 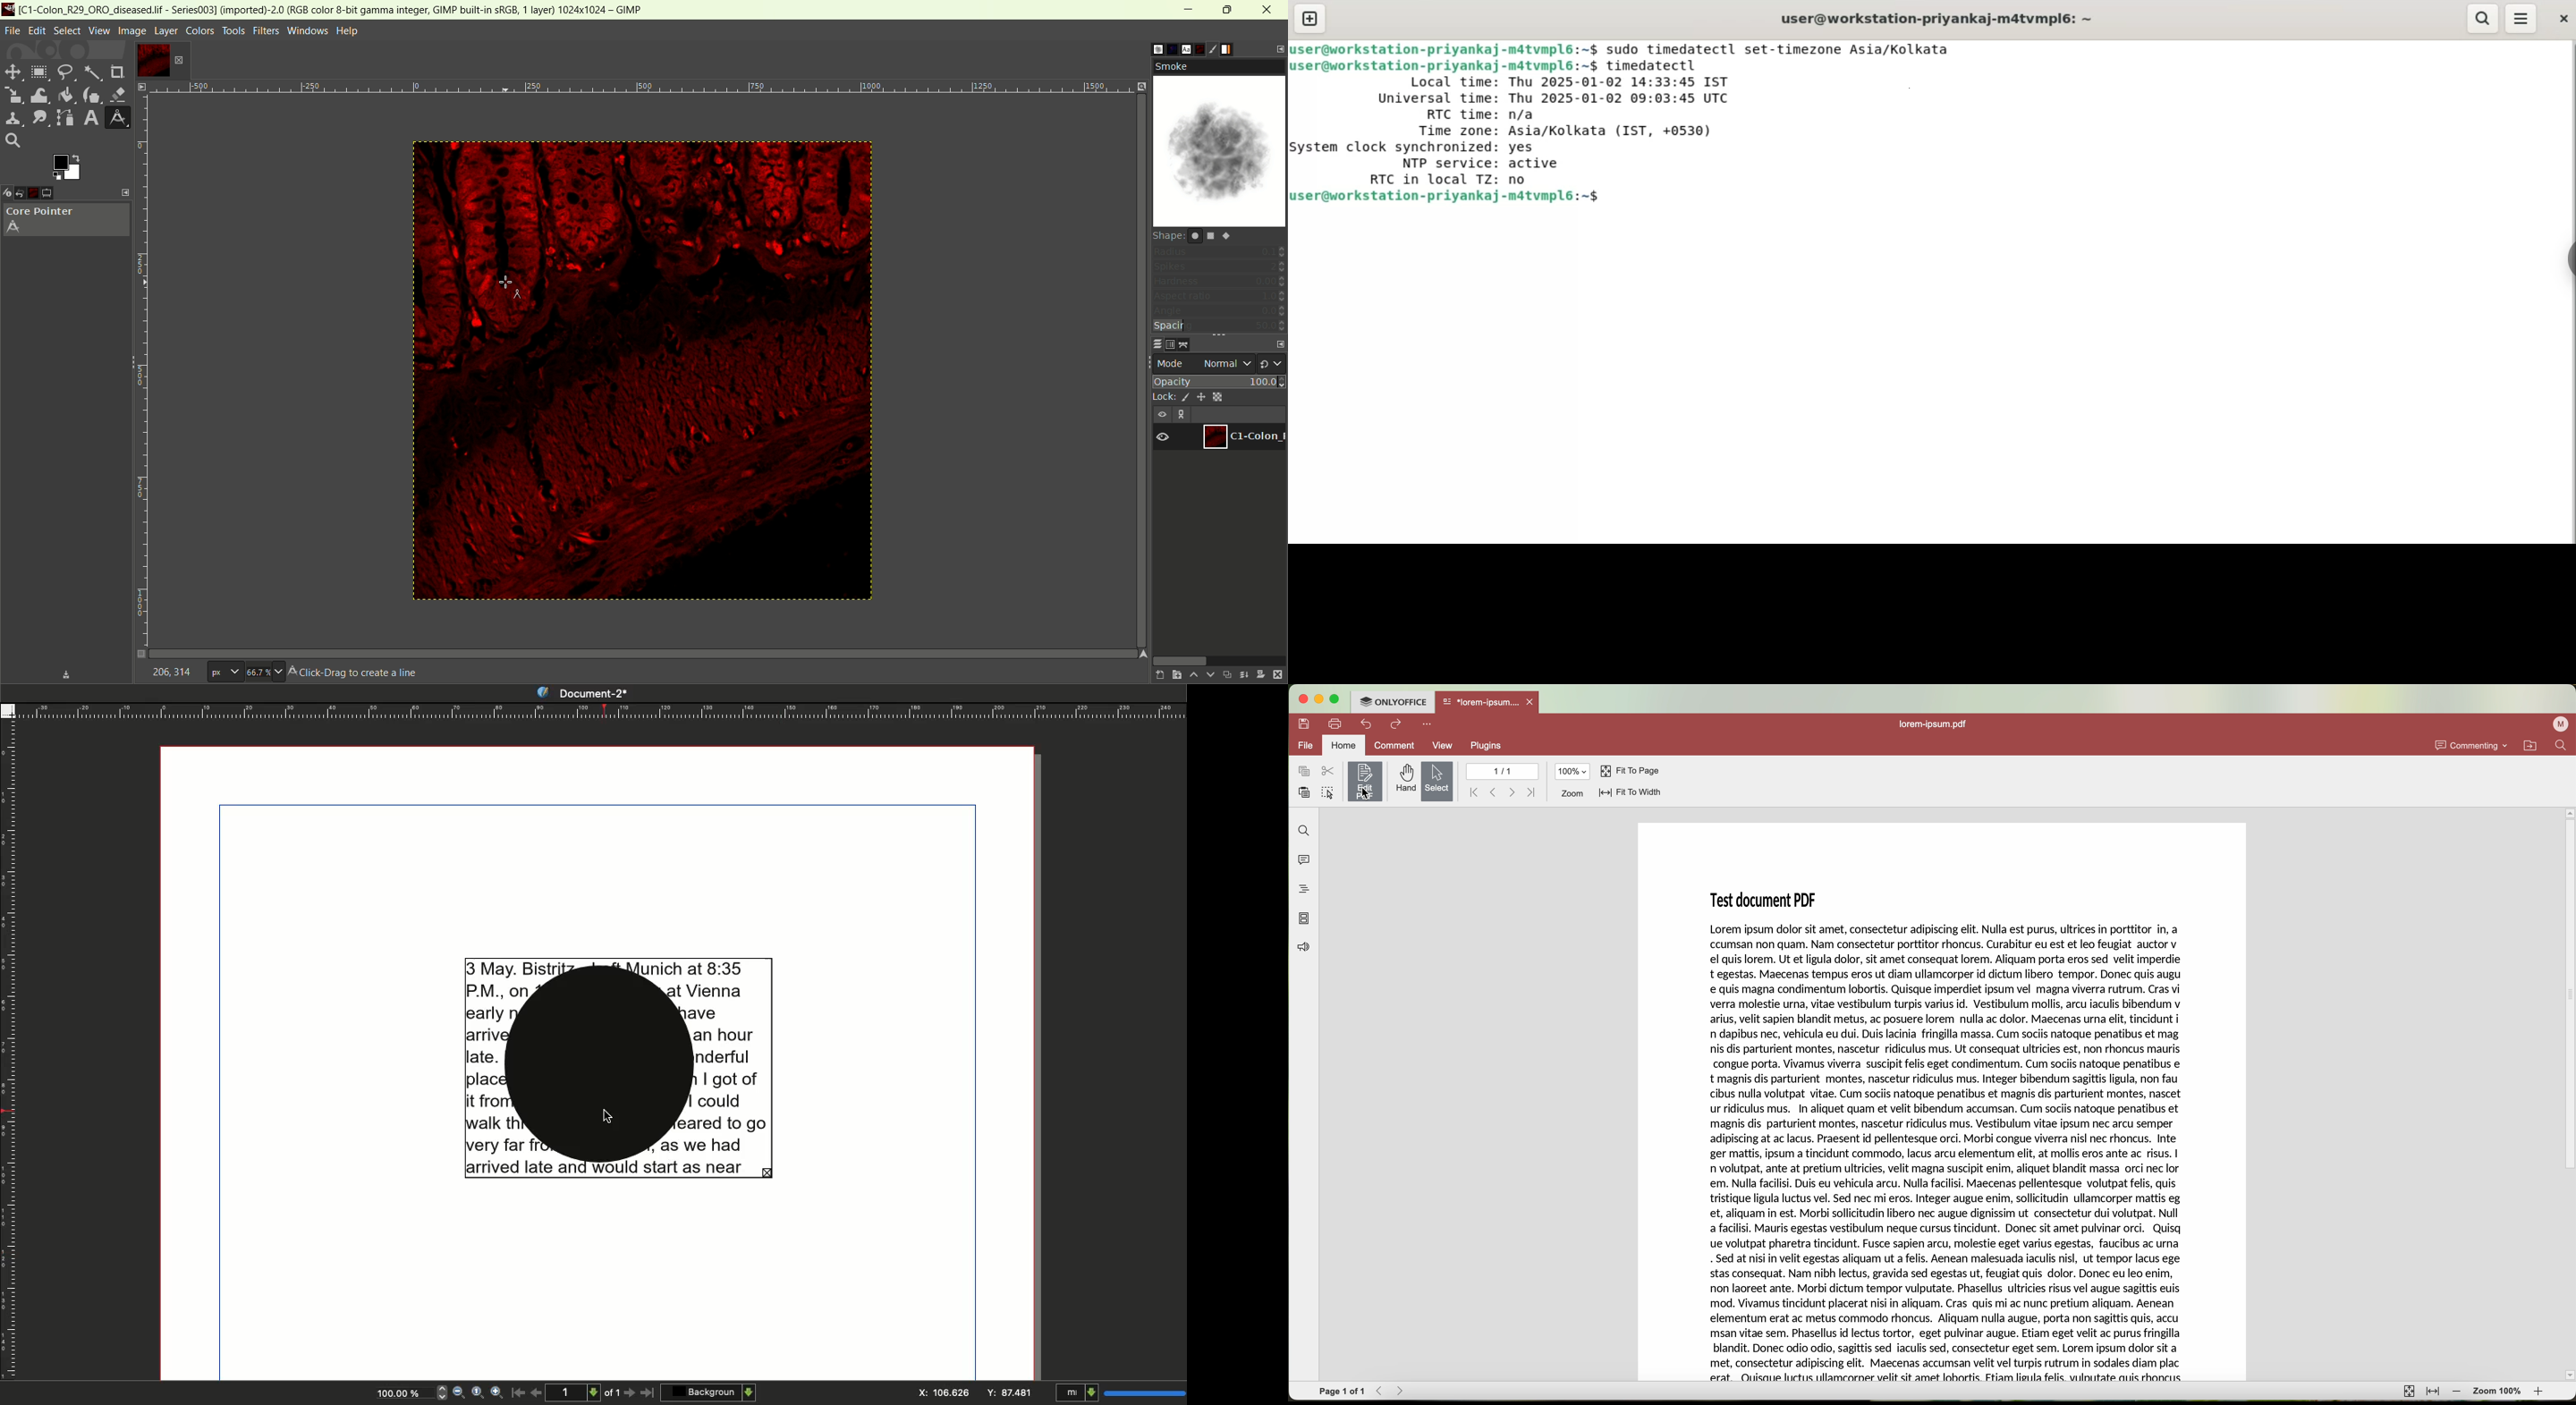 What do you see at coordinates (648, 1395) in the screenshot?
I see `Last page` at bounding box center [648, 1395].